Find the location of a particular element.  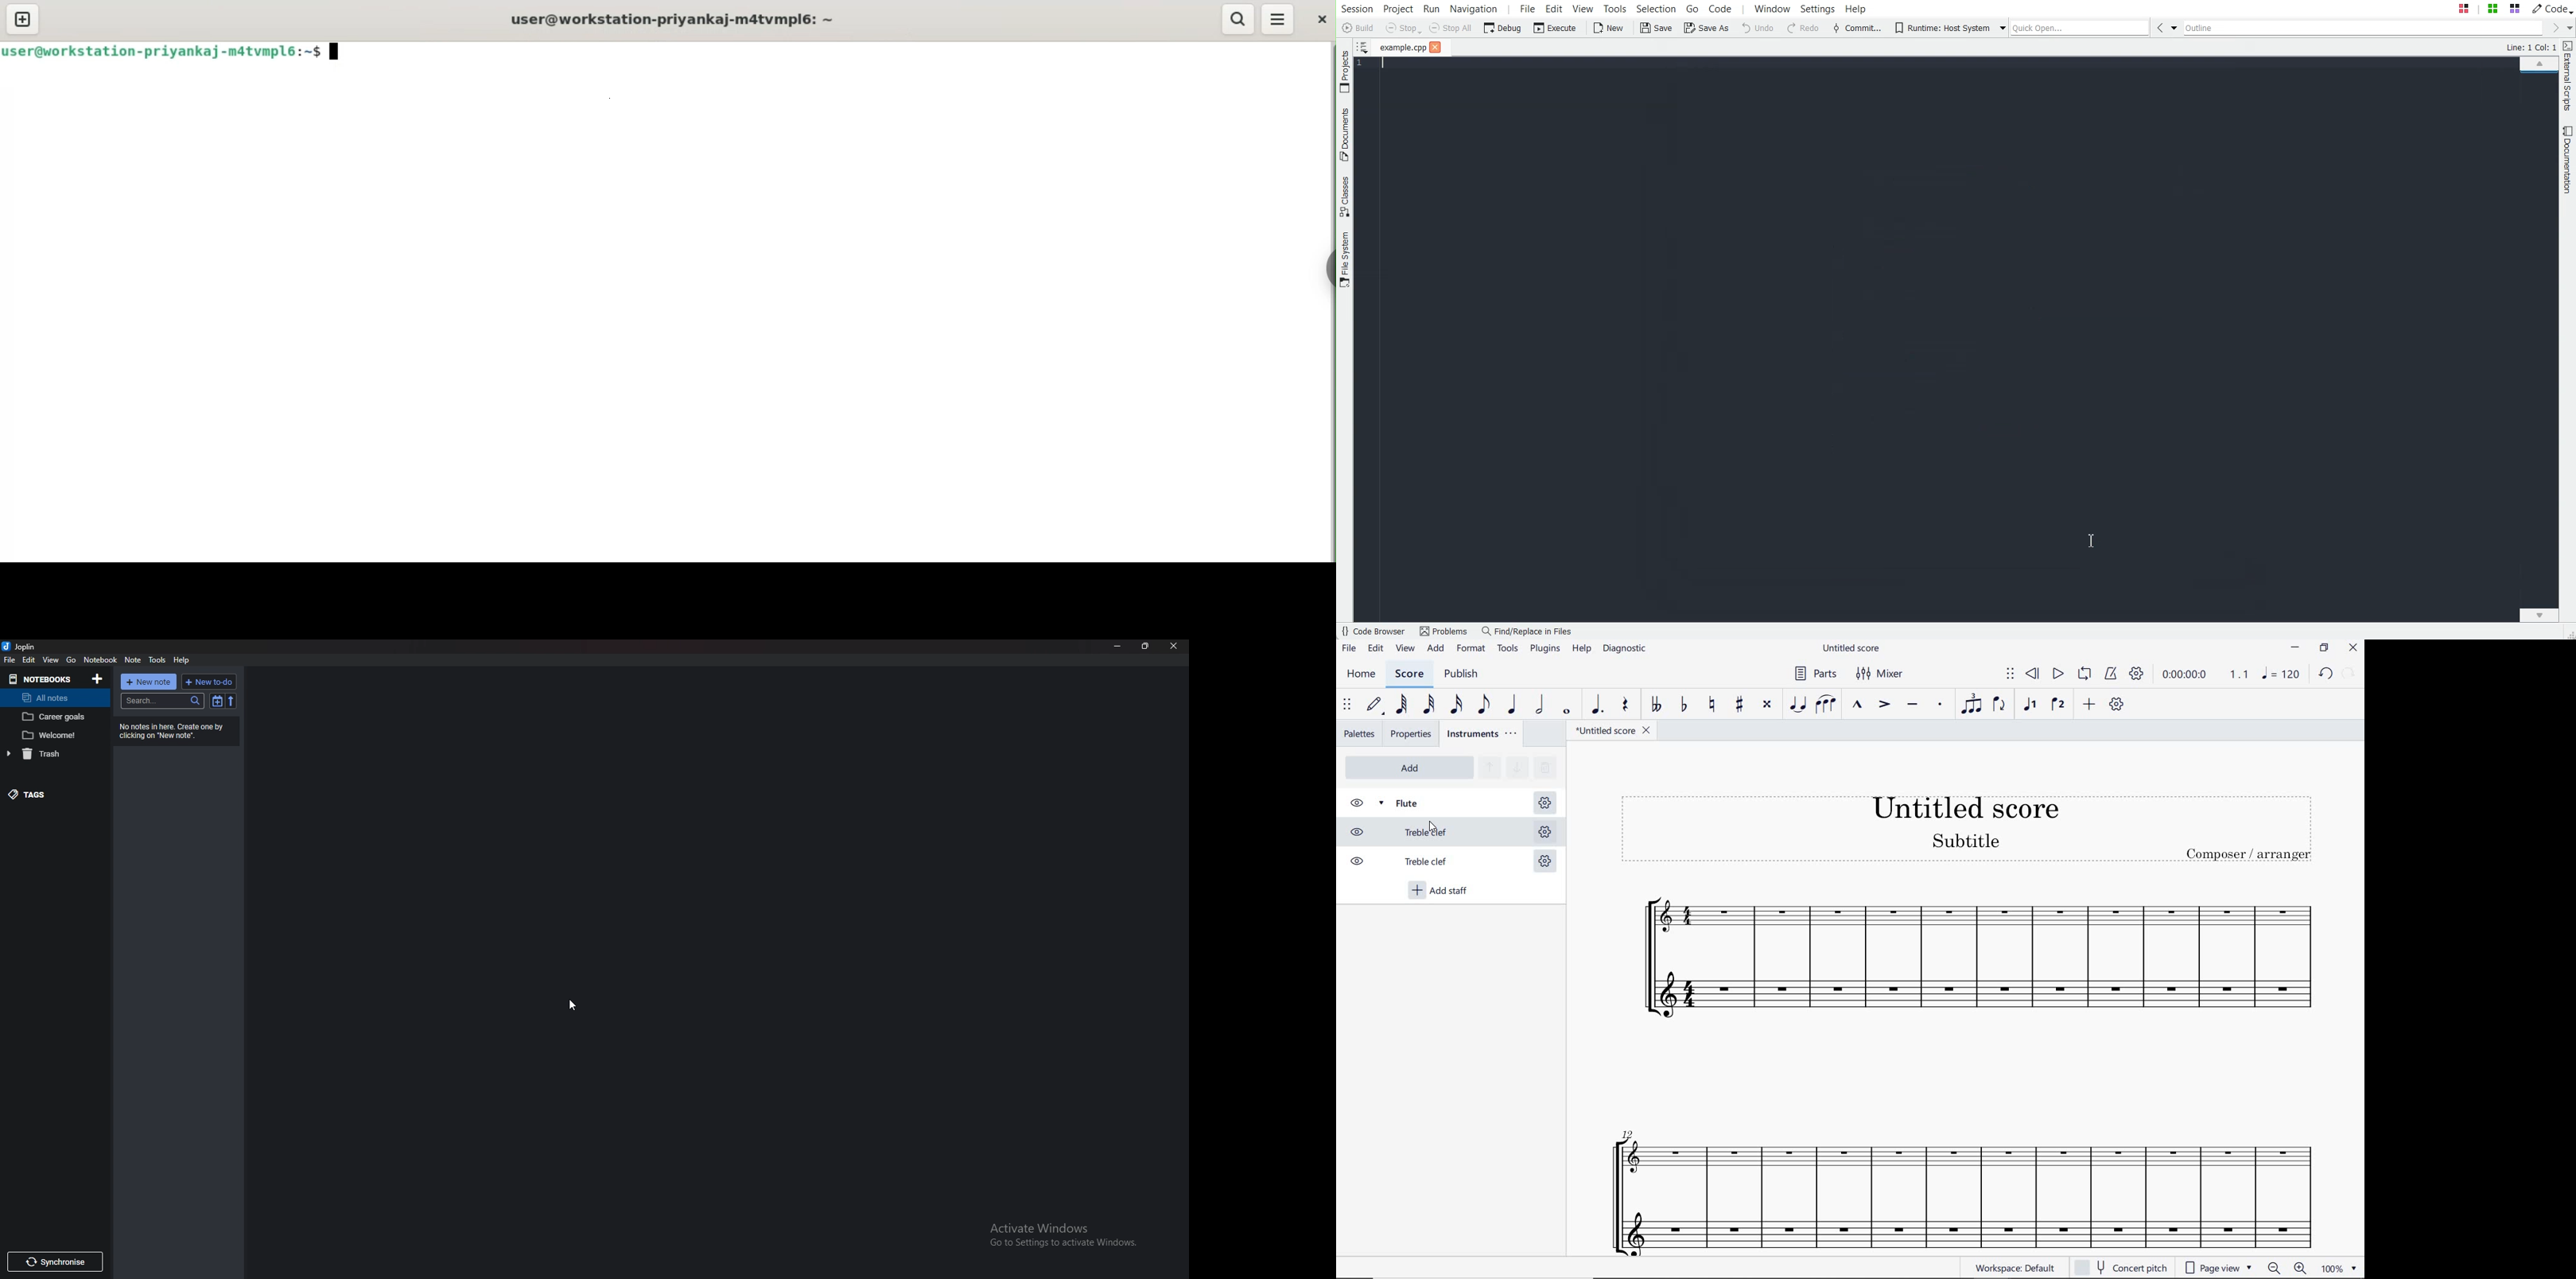

note is located at coordinates (133, 660).